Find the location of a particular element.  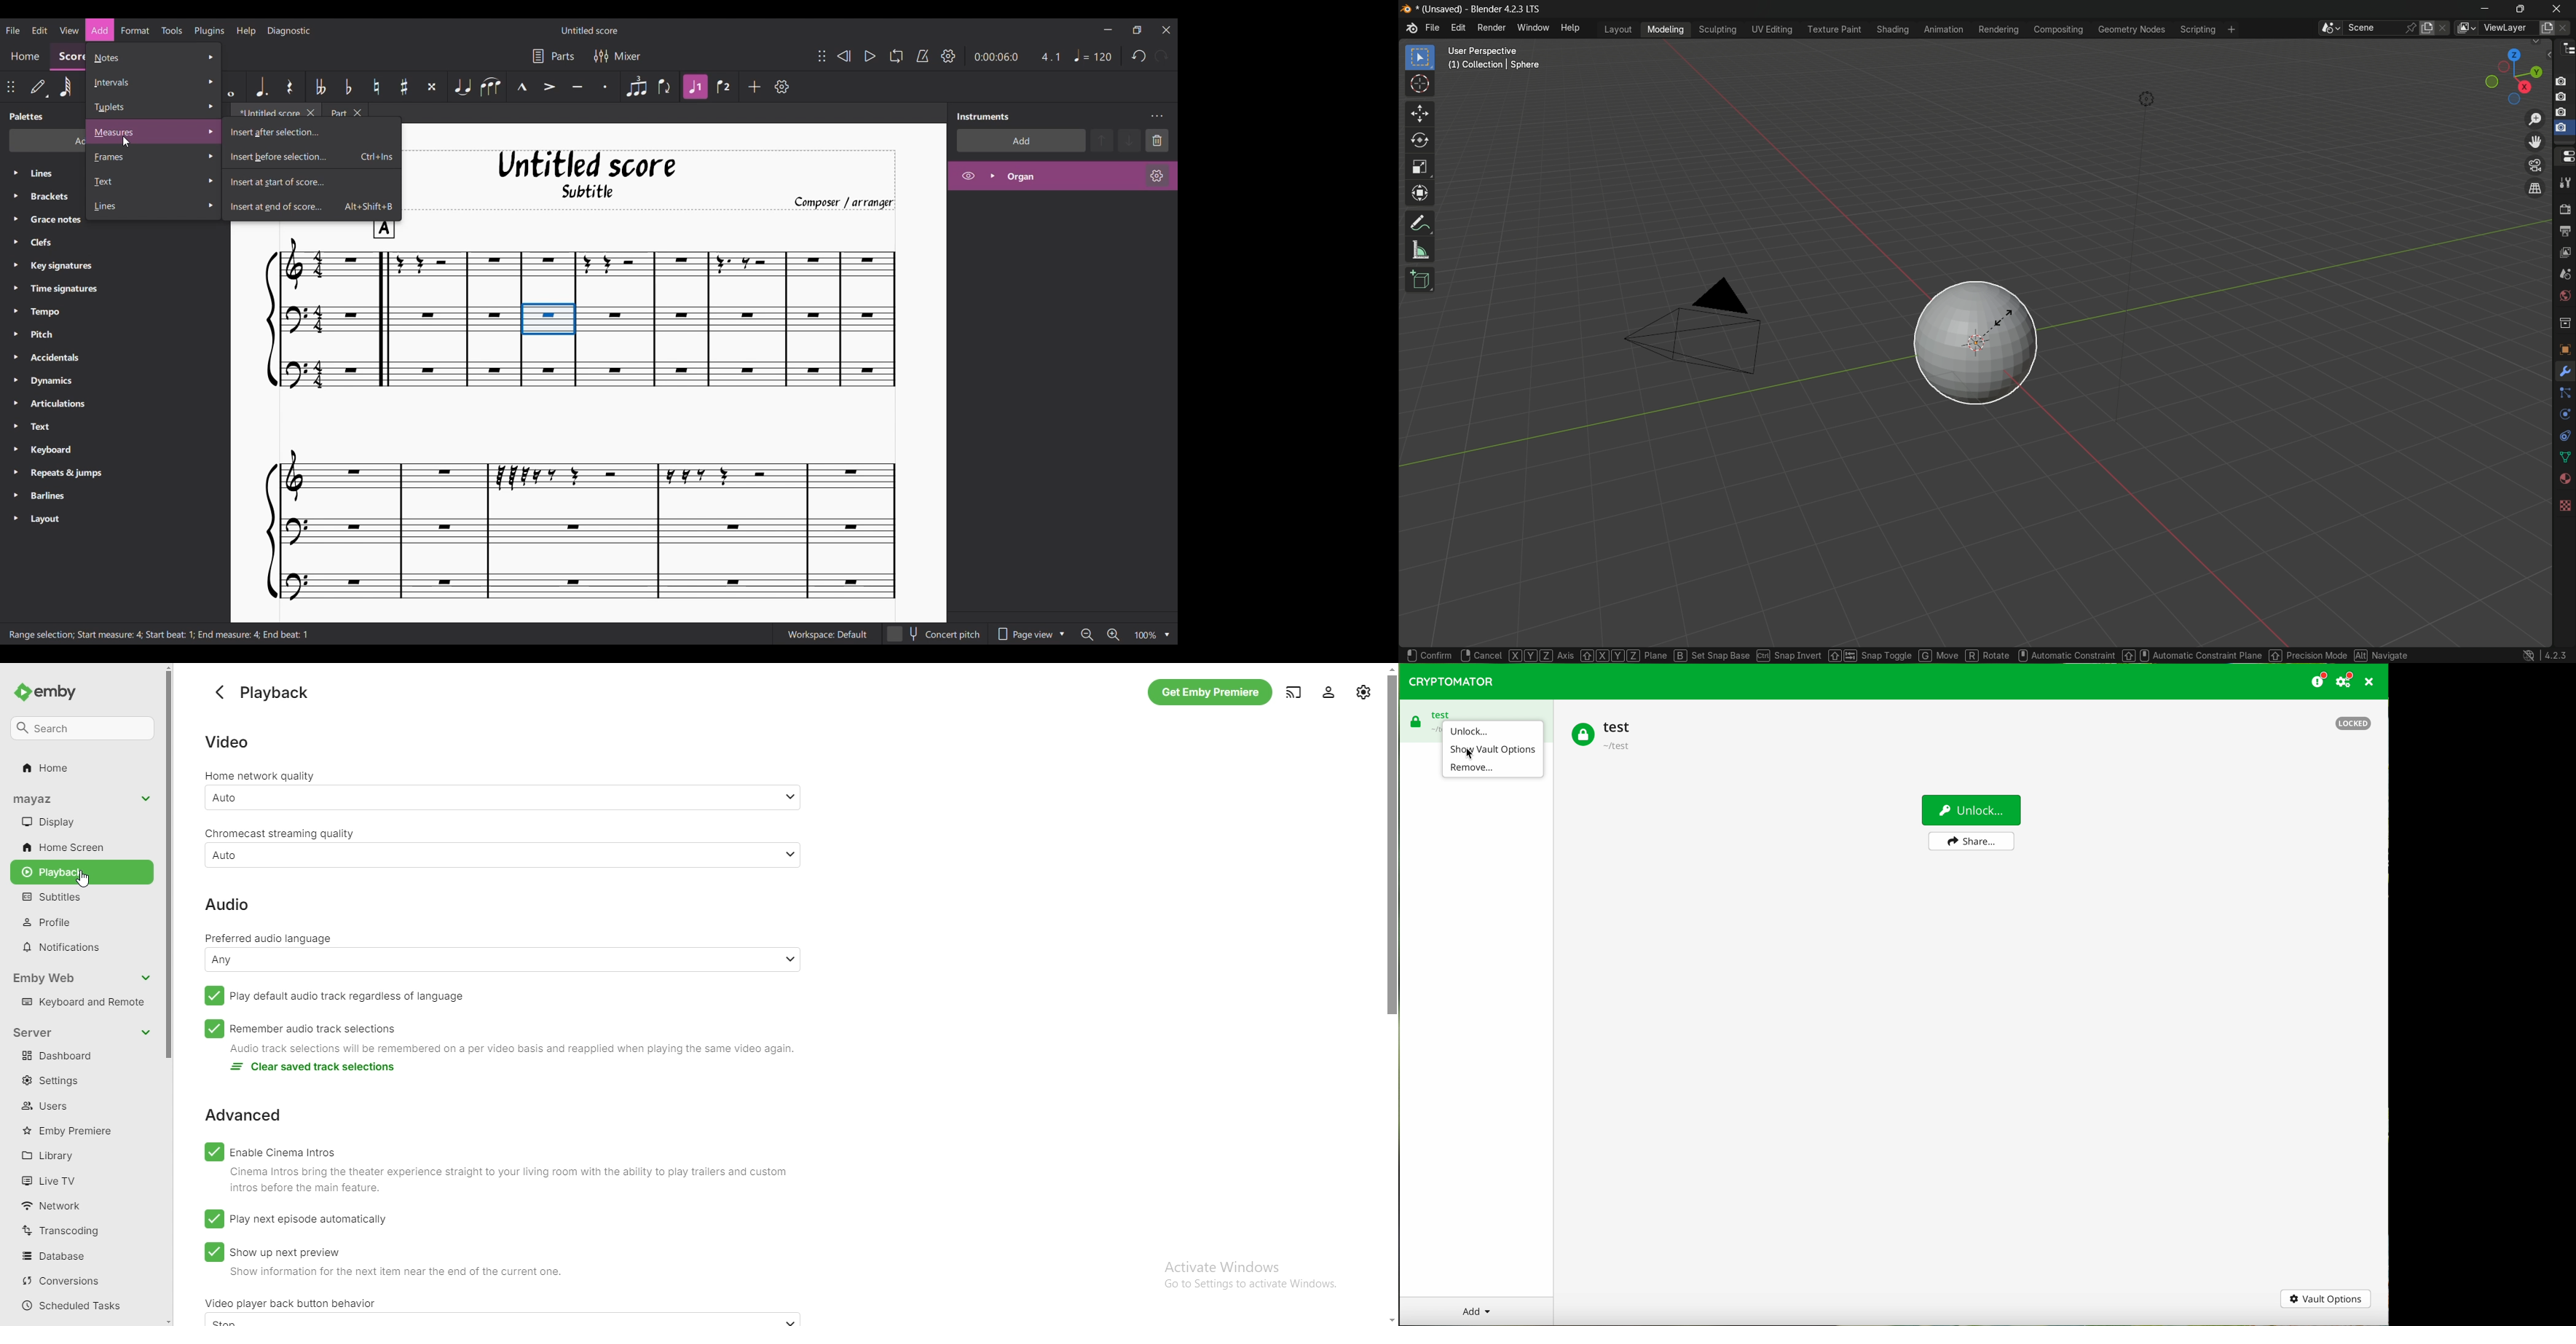

data is located at coordinates (2564, 456).